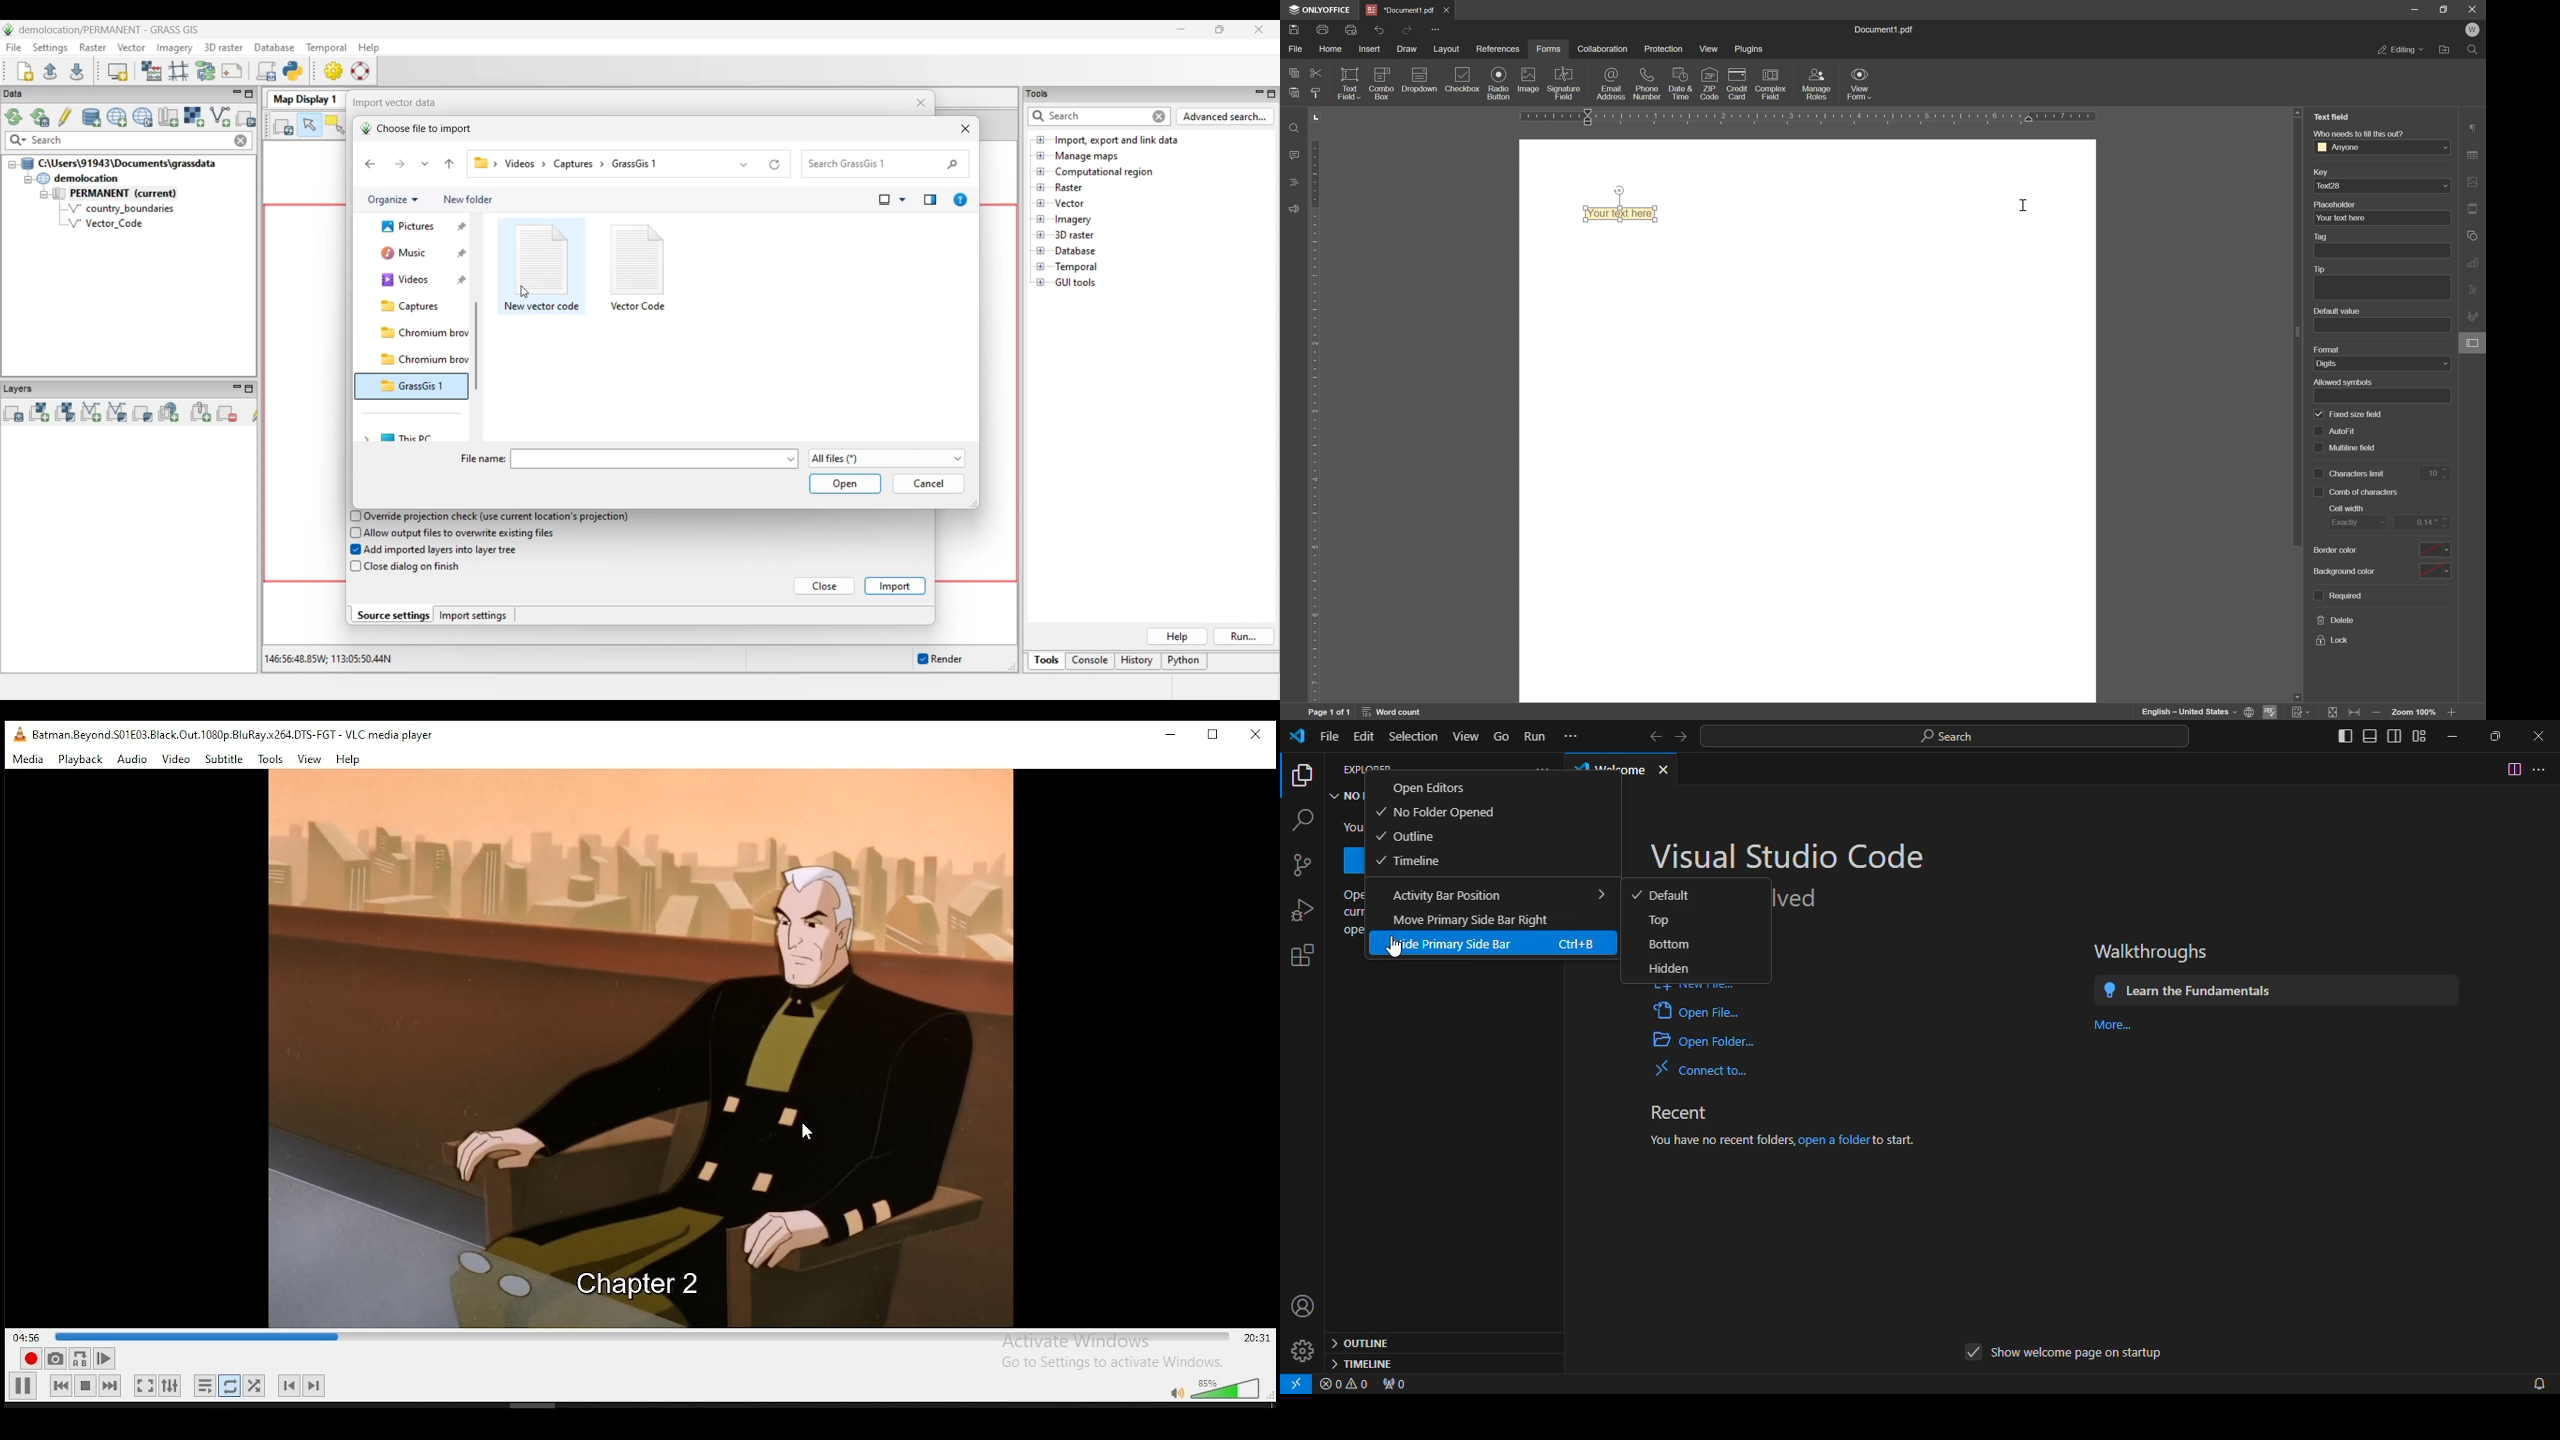 Image resolution: width=2576 pixels, height=1456 pixels. What do you see at coordinates (2302, 713) in the screenshot?
I see `Track changes` at bounding box center [2302, 713].